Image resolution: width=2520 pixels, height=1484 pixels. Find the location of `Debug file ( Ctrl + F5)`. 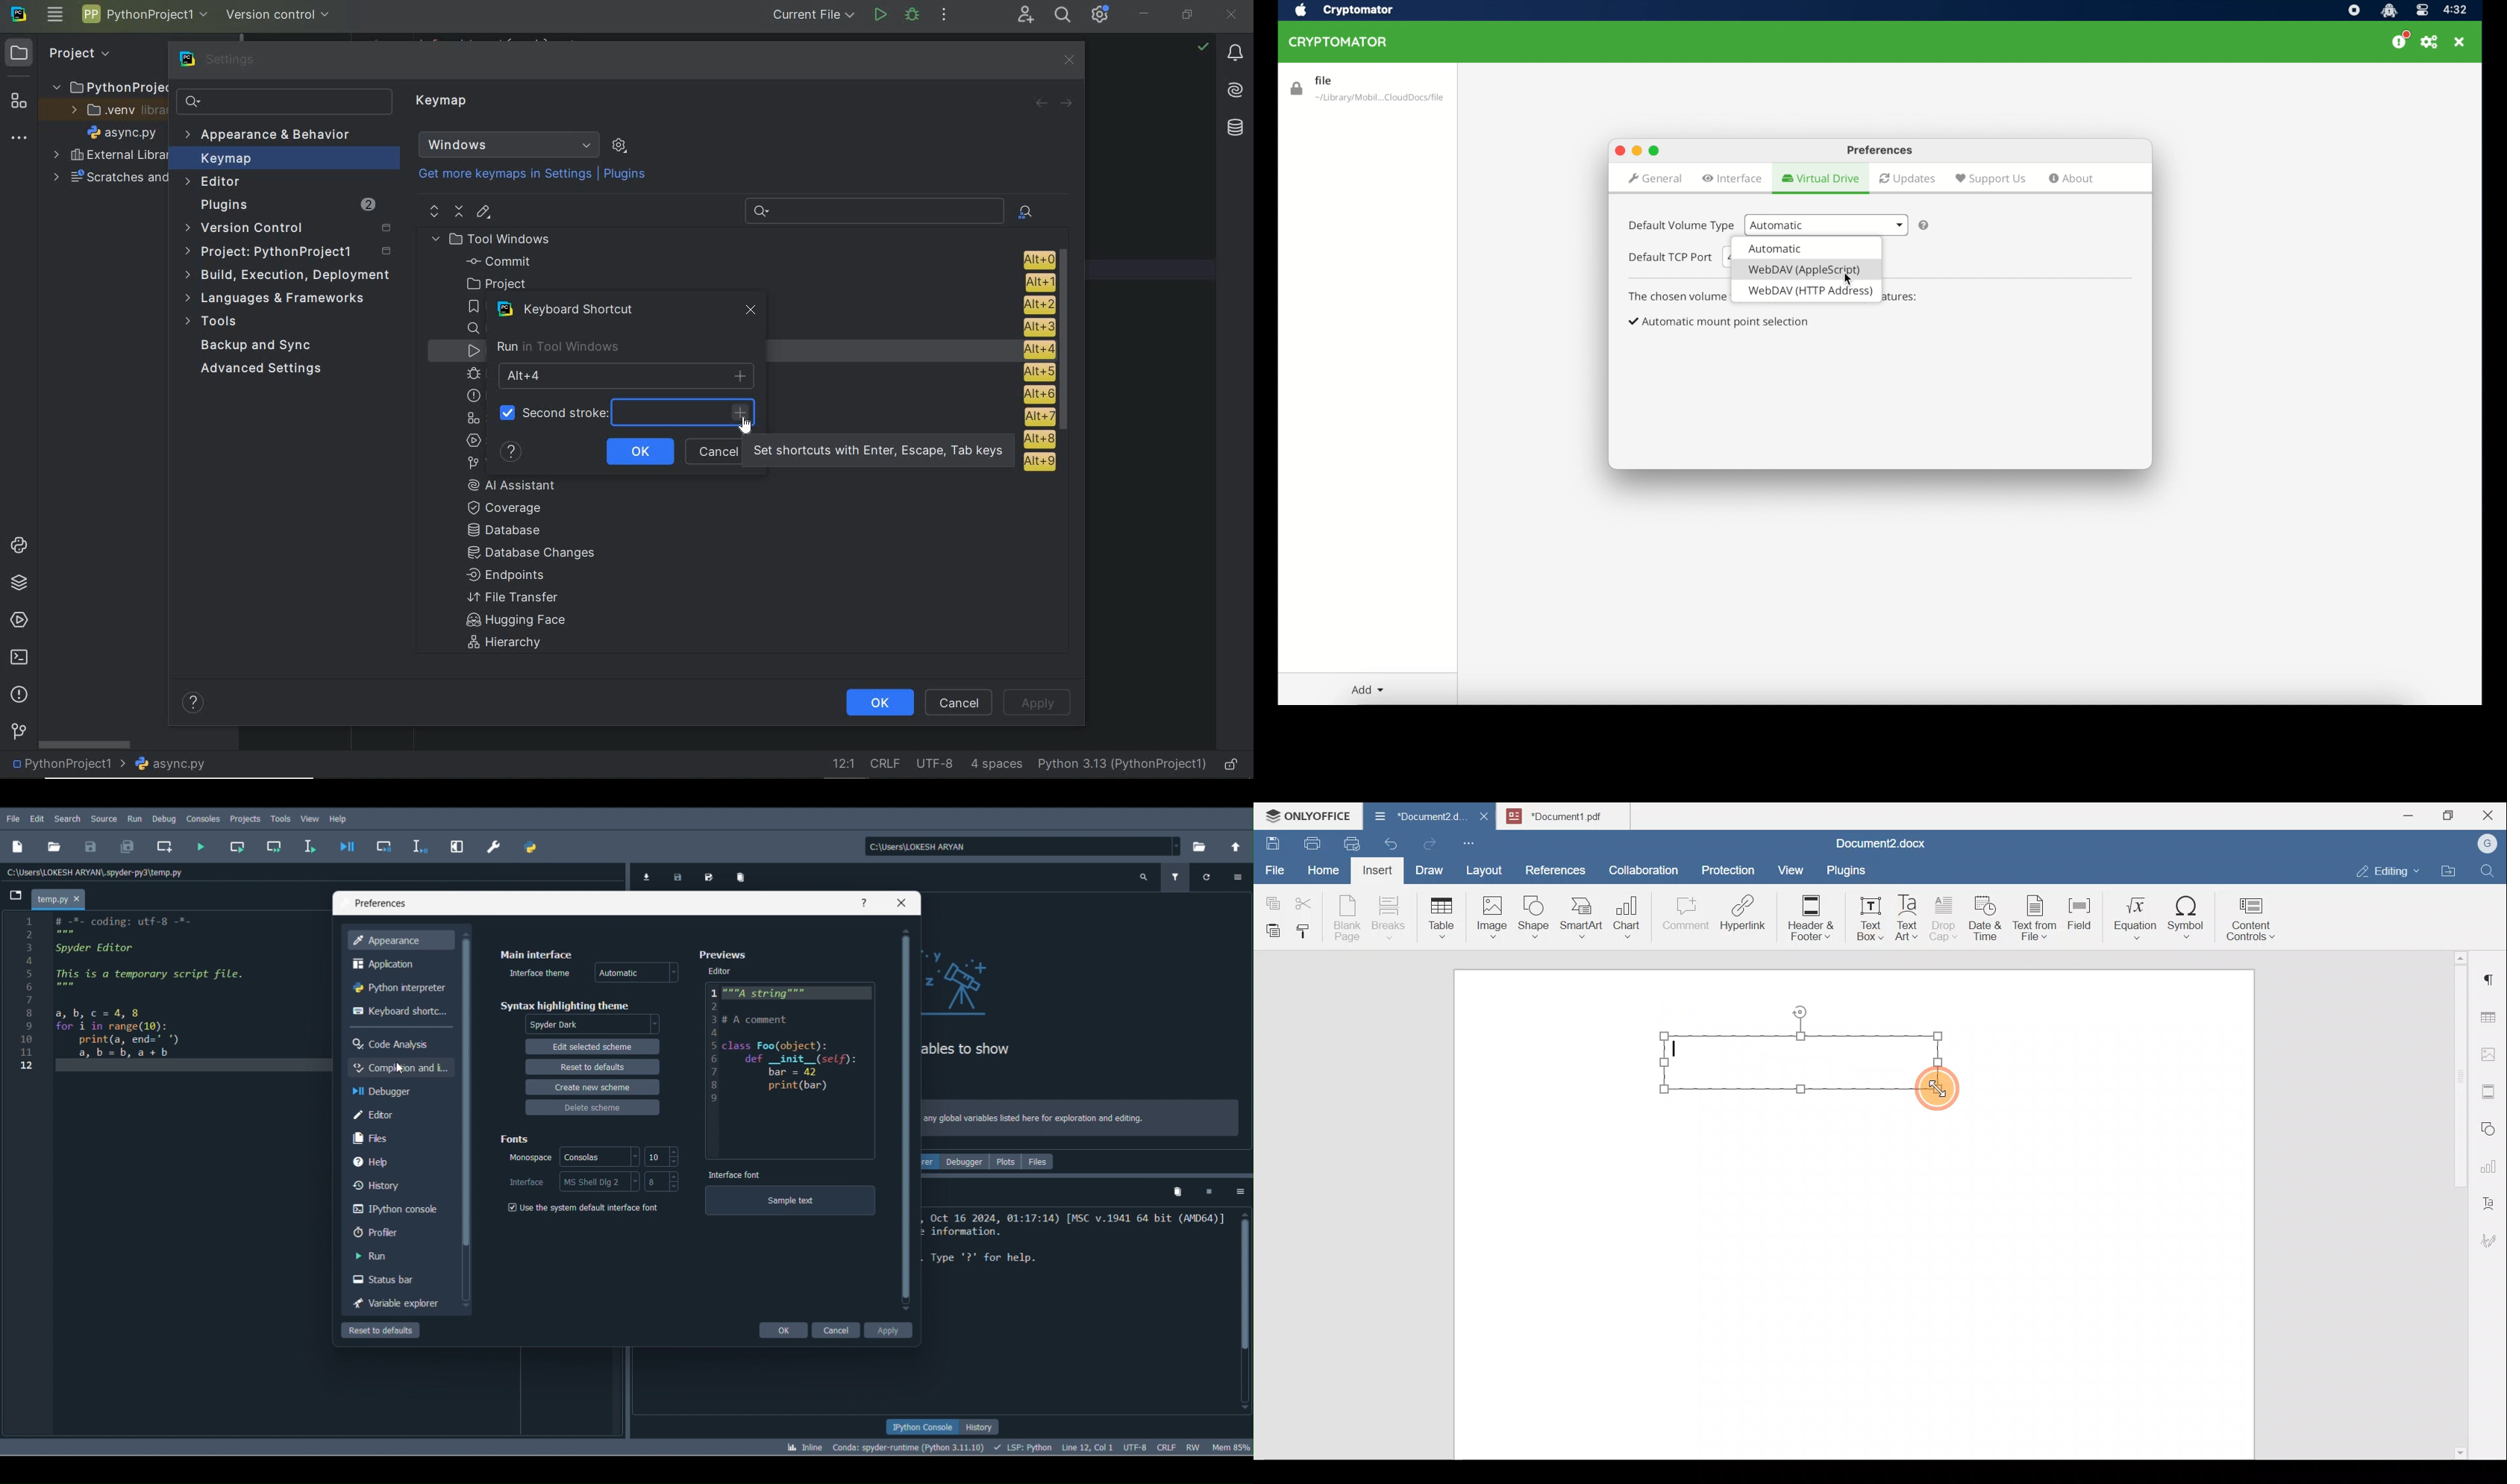

Debug file ( Ctrl + F5) is located at coordinates (352, 846).